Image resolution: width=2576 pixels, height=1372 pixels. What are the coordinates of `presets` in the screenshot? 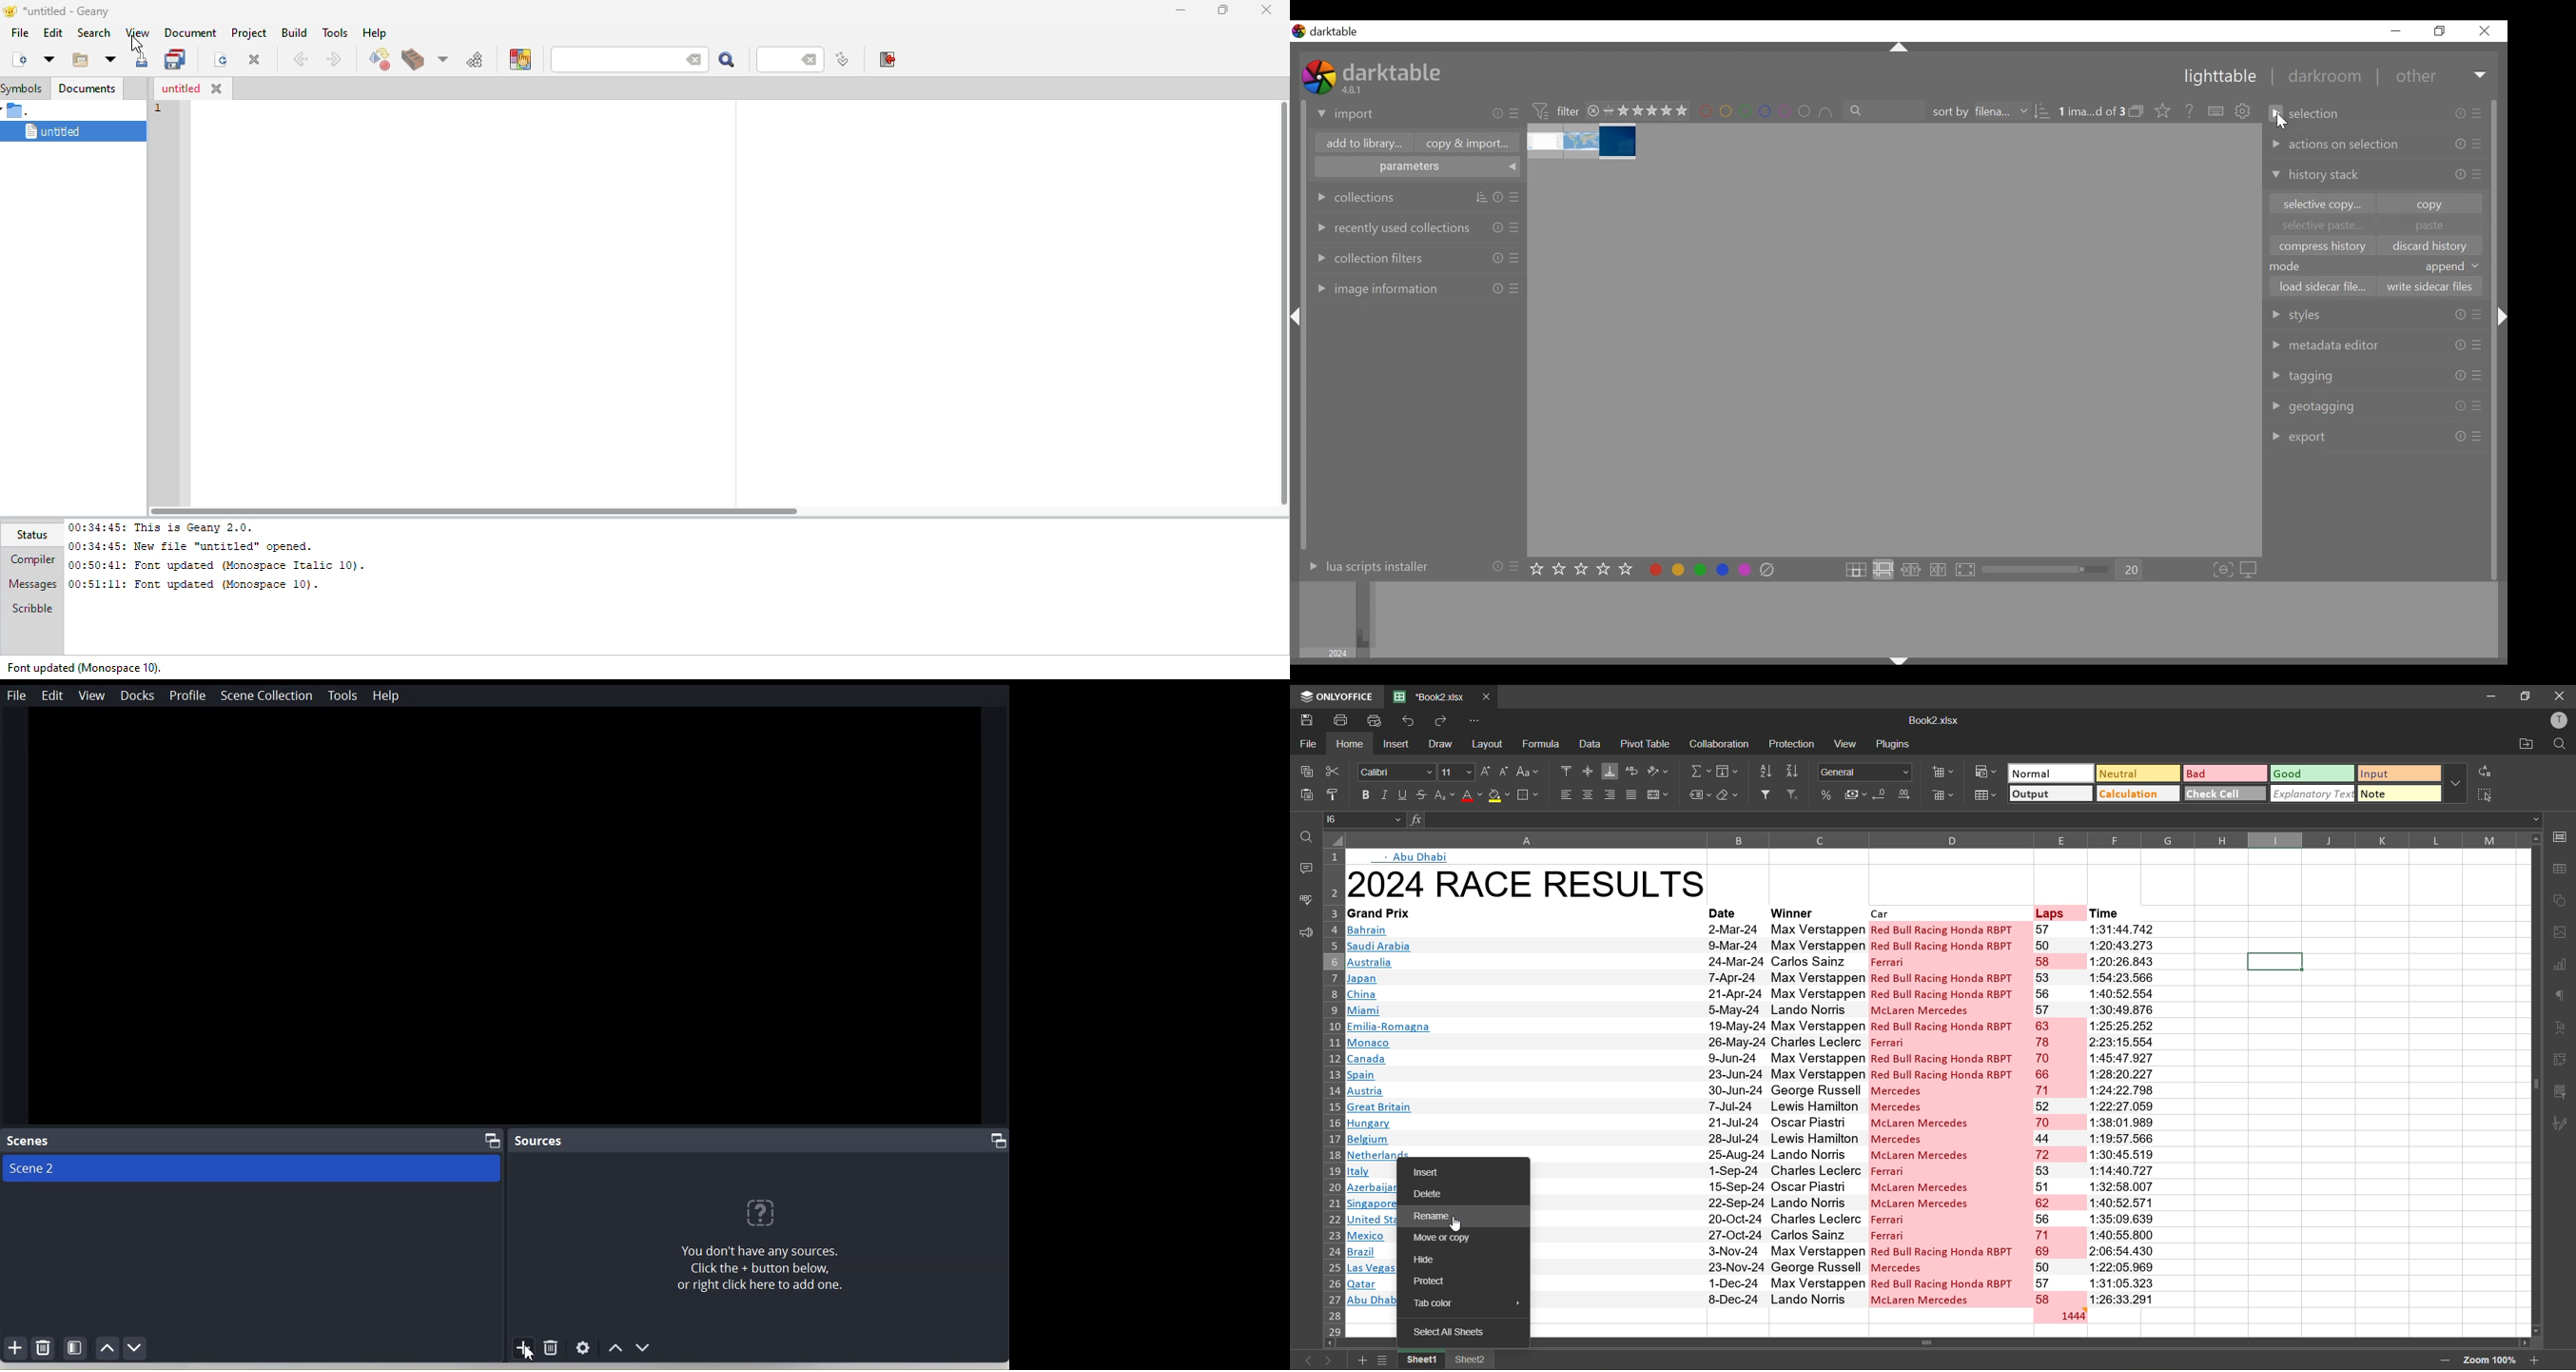 It's located at (1514, 289).